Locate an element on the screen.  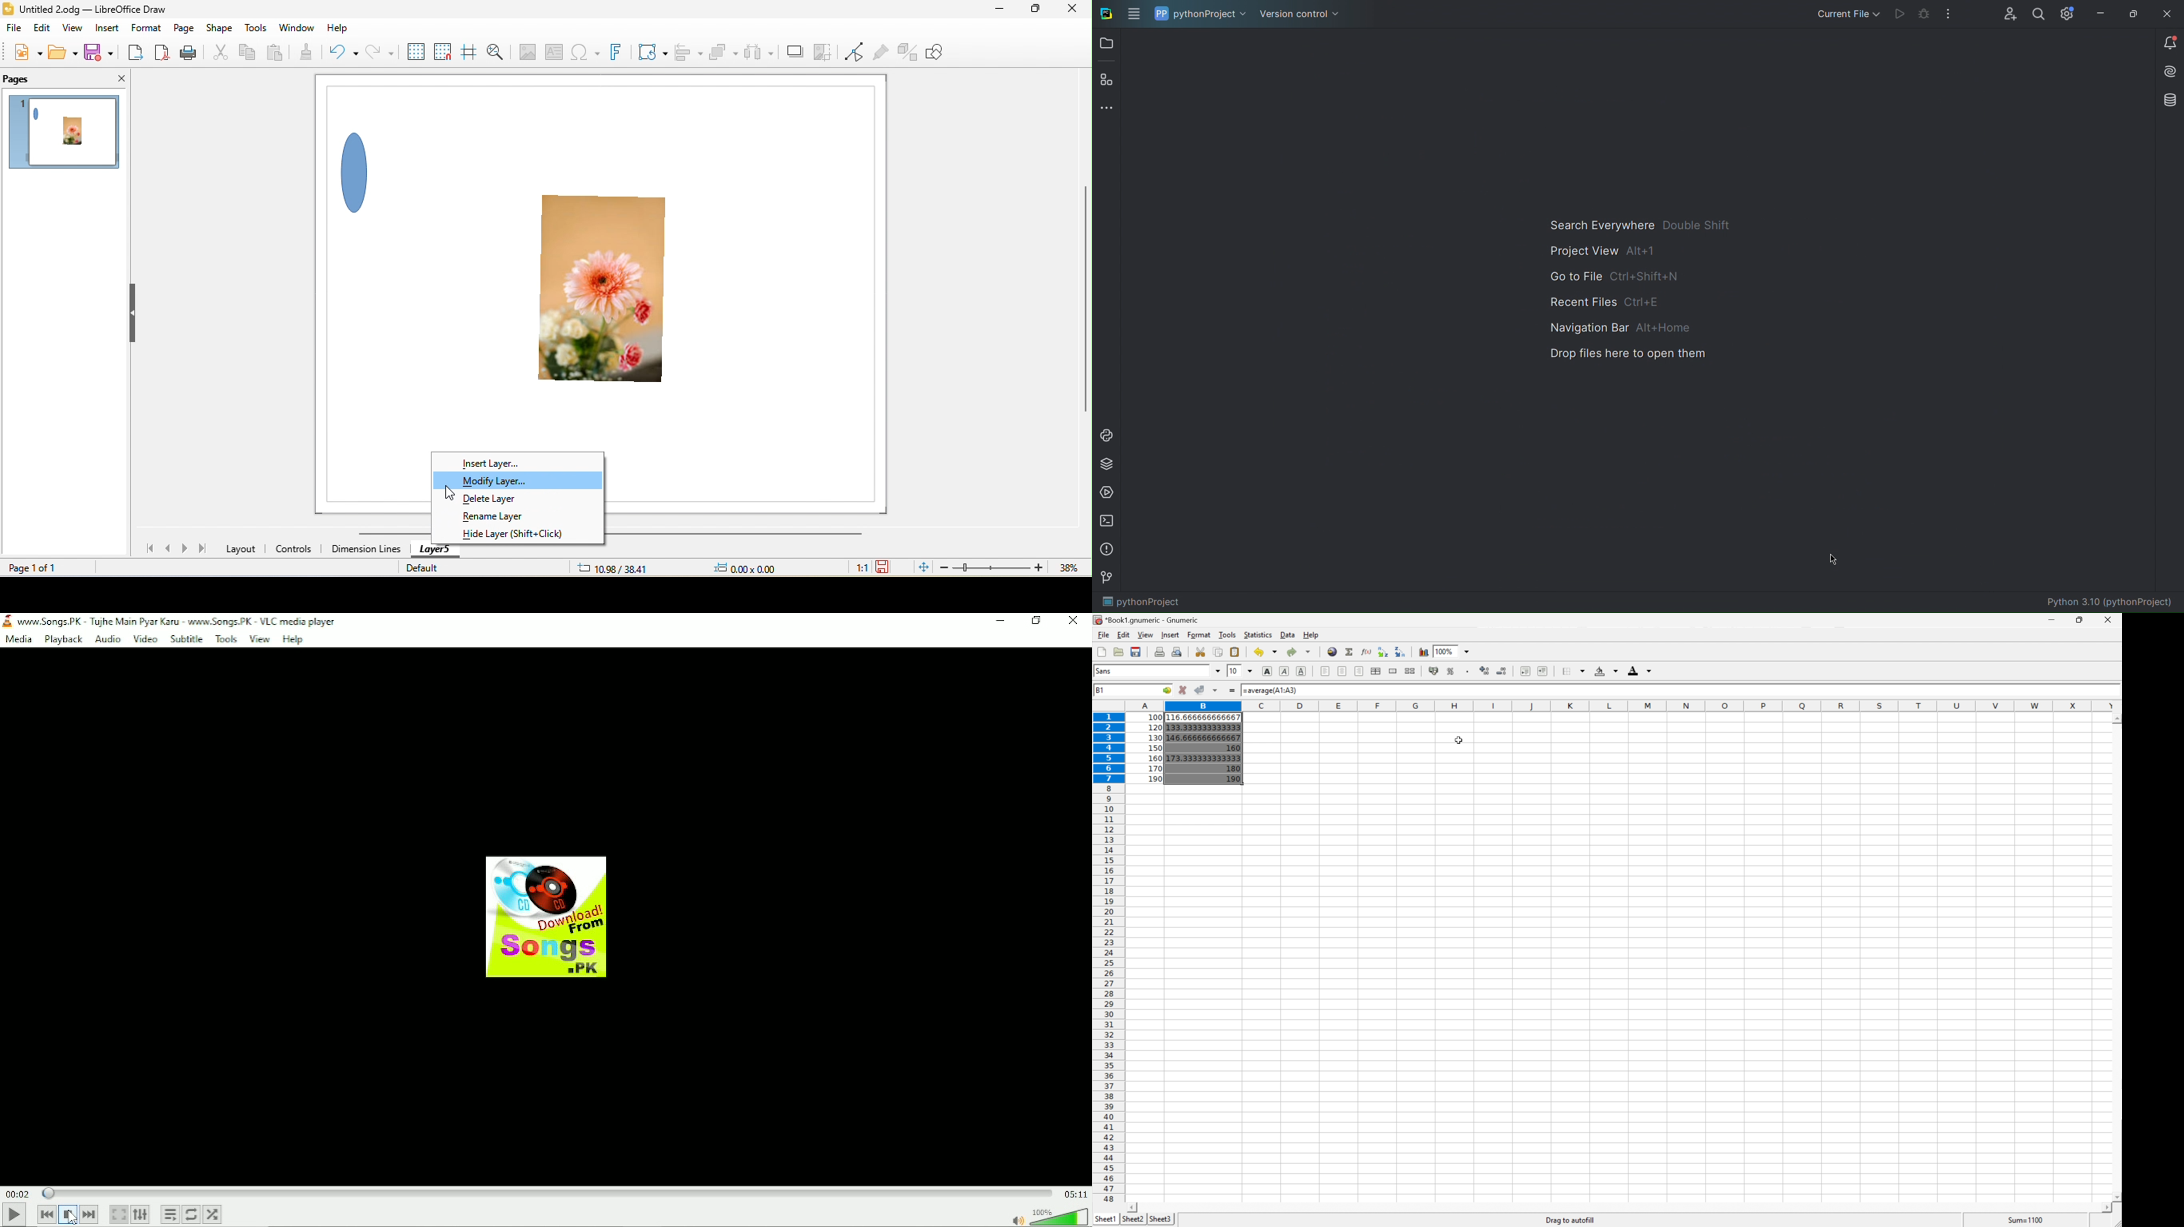
Restore down is located at coordinates (1035, 622).